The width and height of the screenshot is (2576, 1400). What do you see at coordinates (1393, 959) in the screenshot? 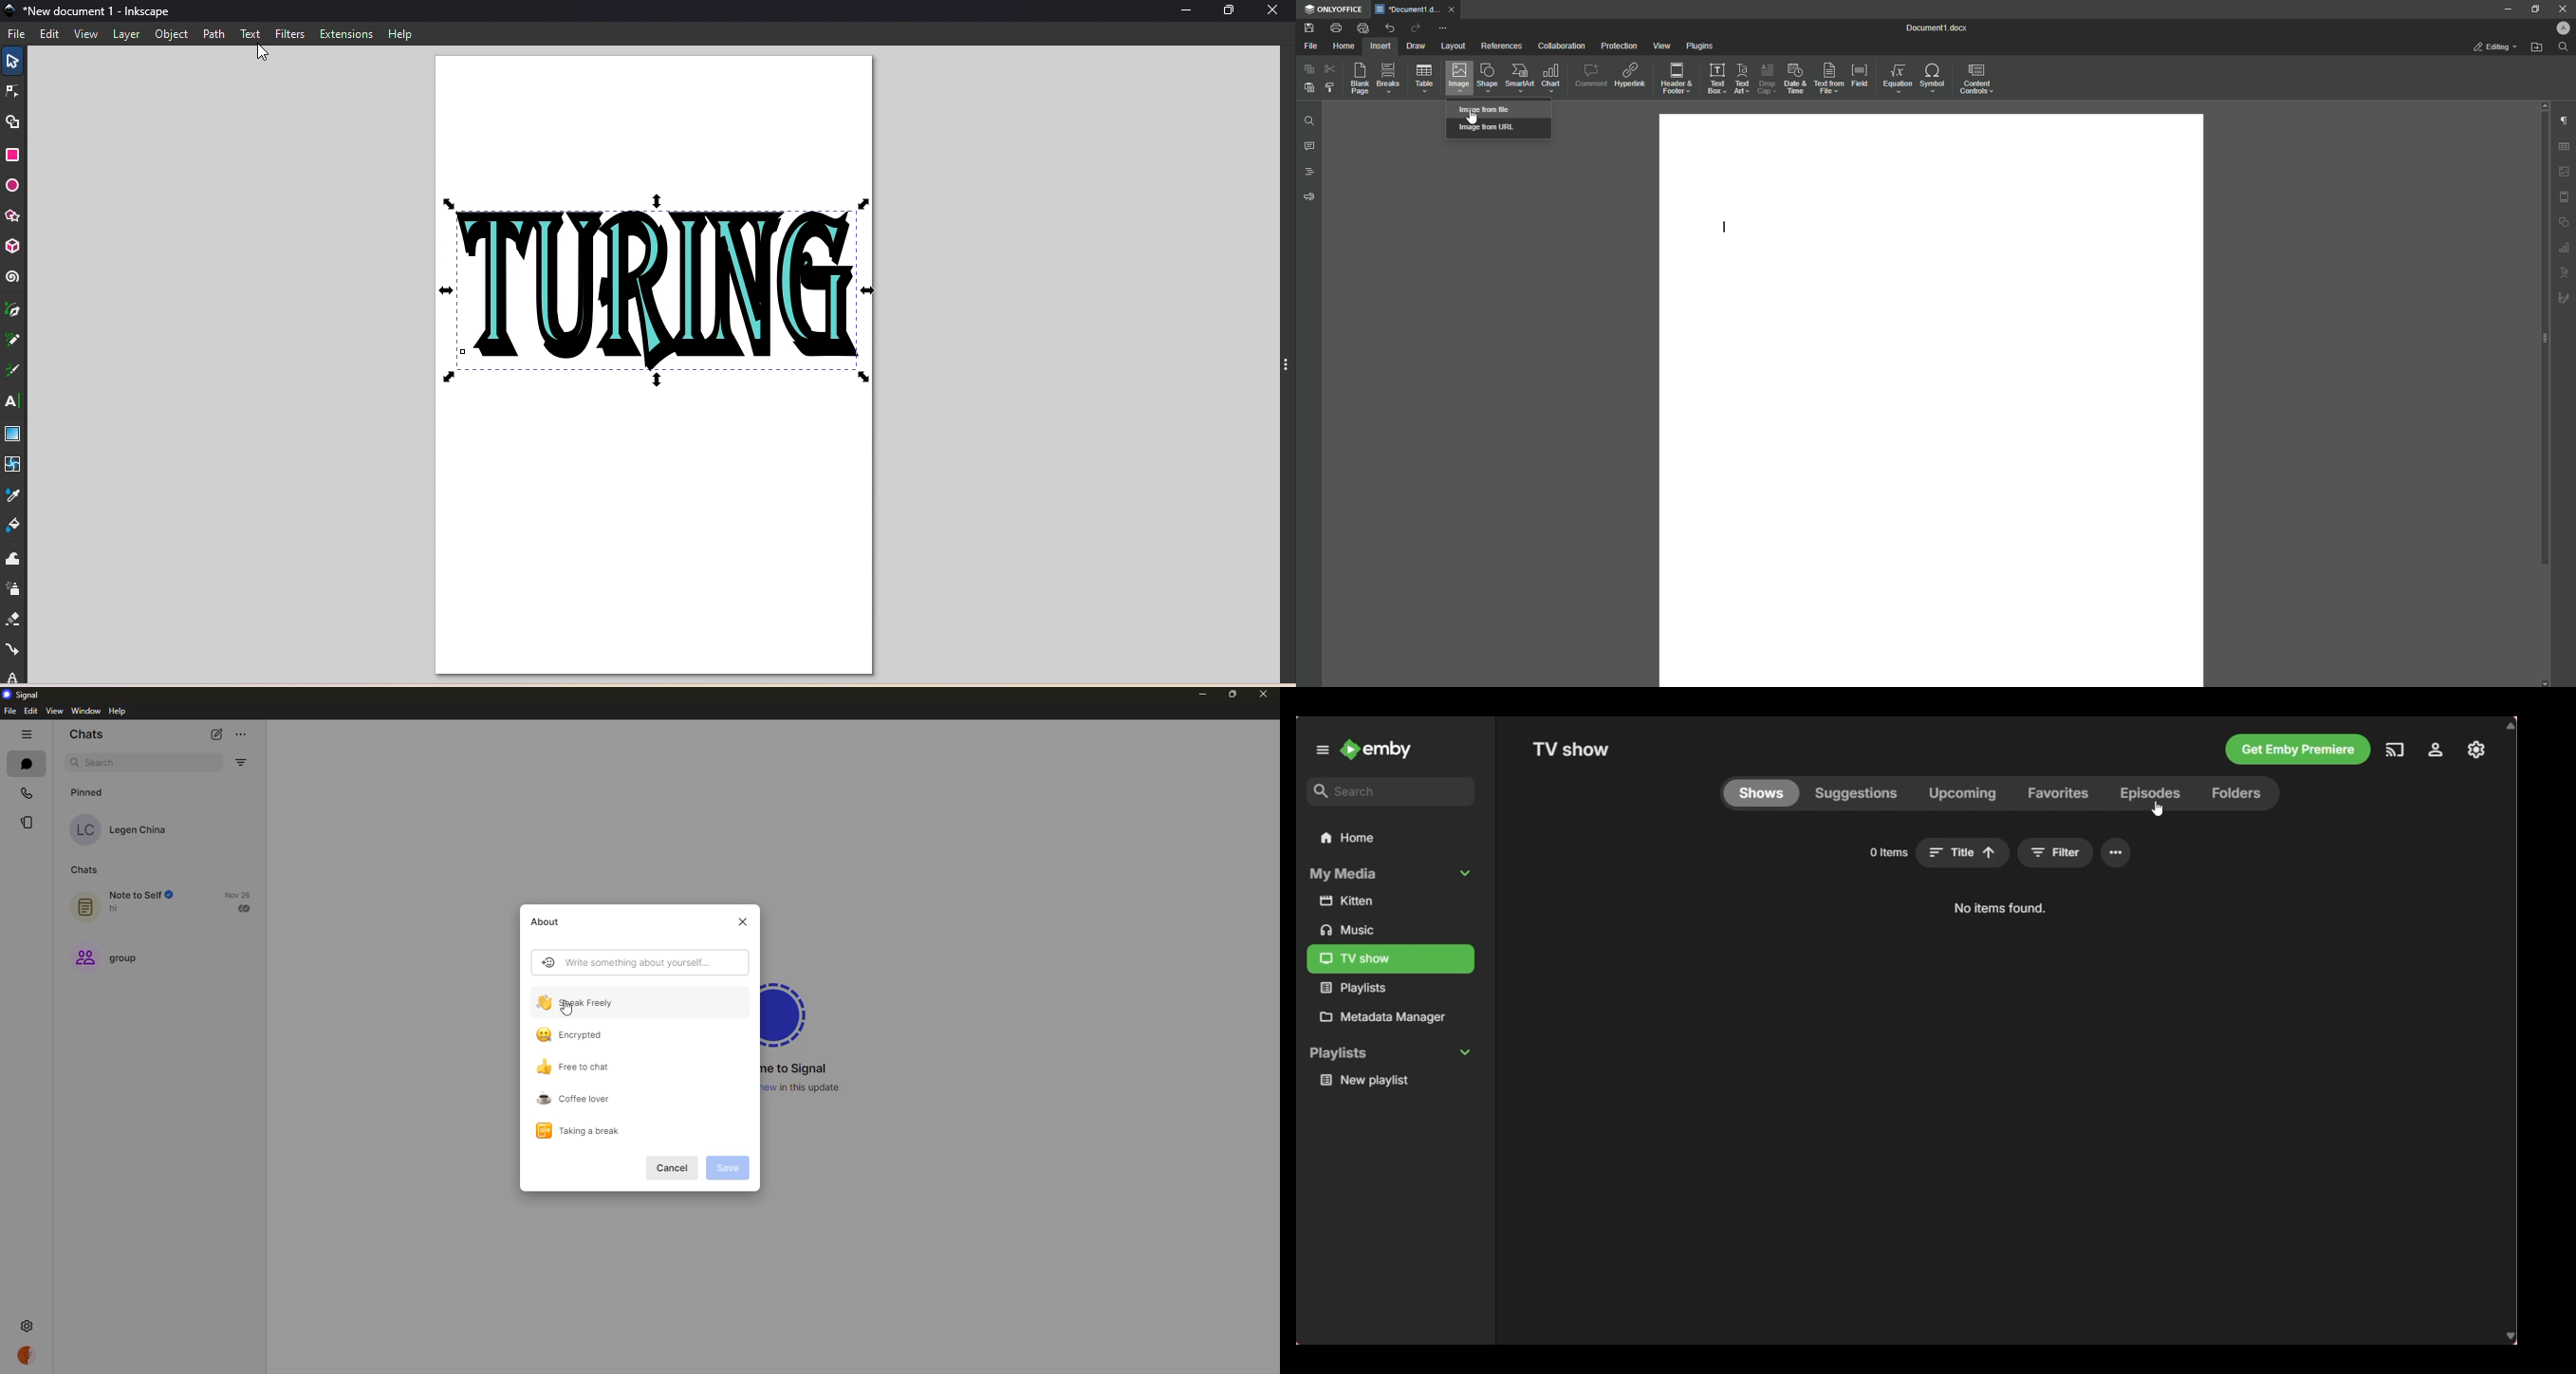
I see `Media files under My Media` at bounding box center [1393, 959].